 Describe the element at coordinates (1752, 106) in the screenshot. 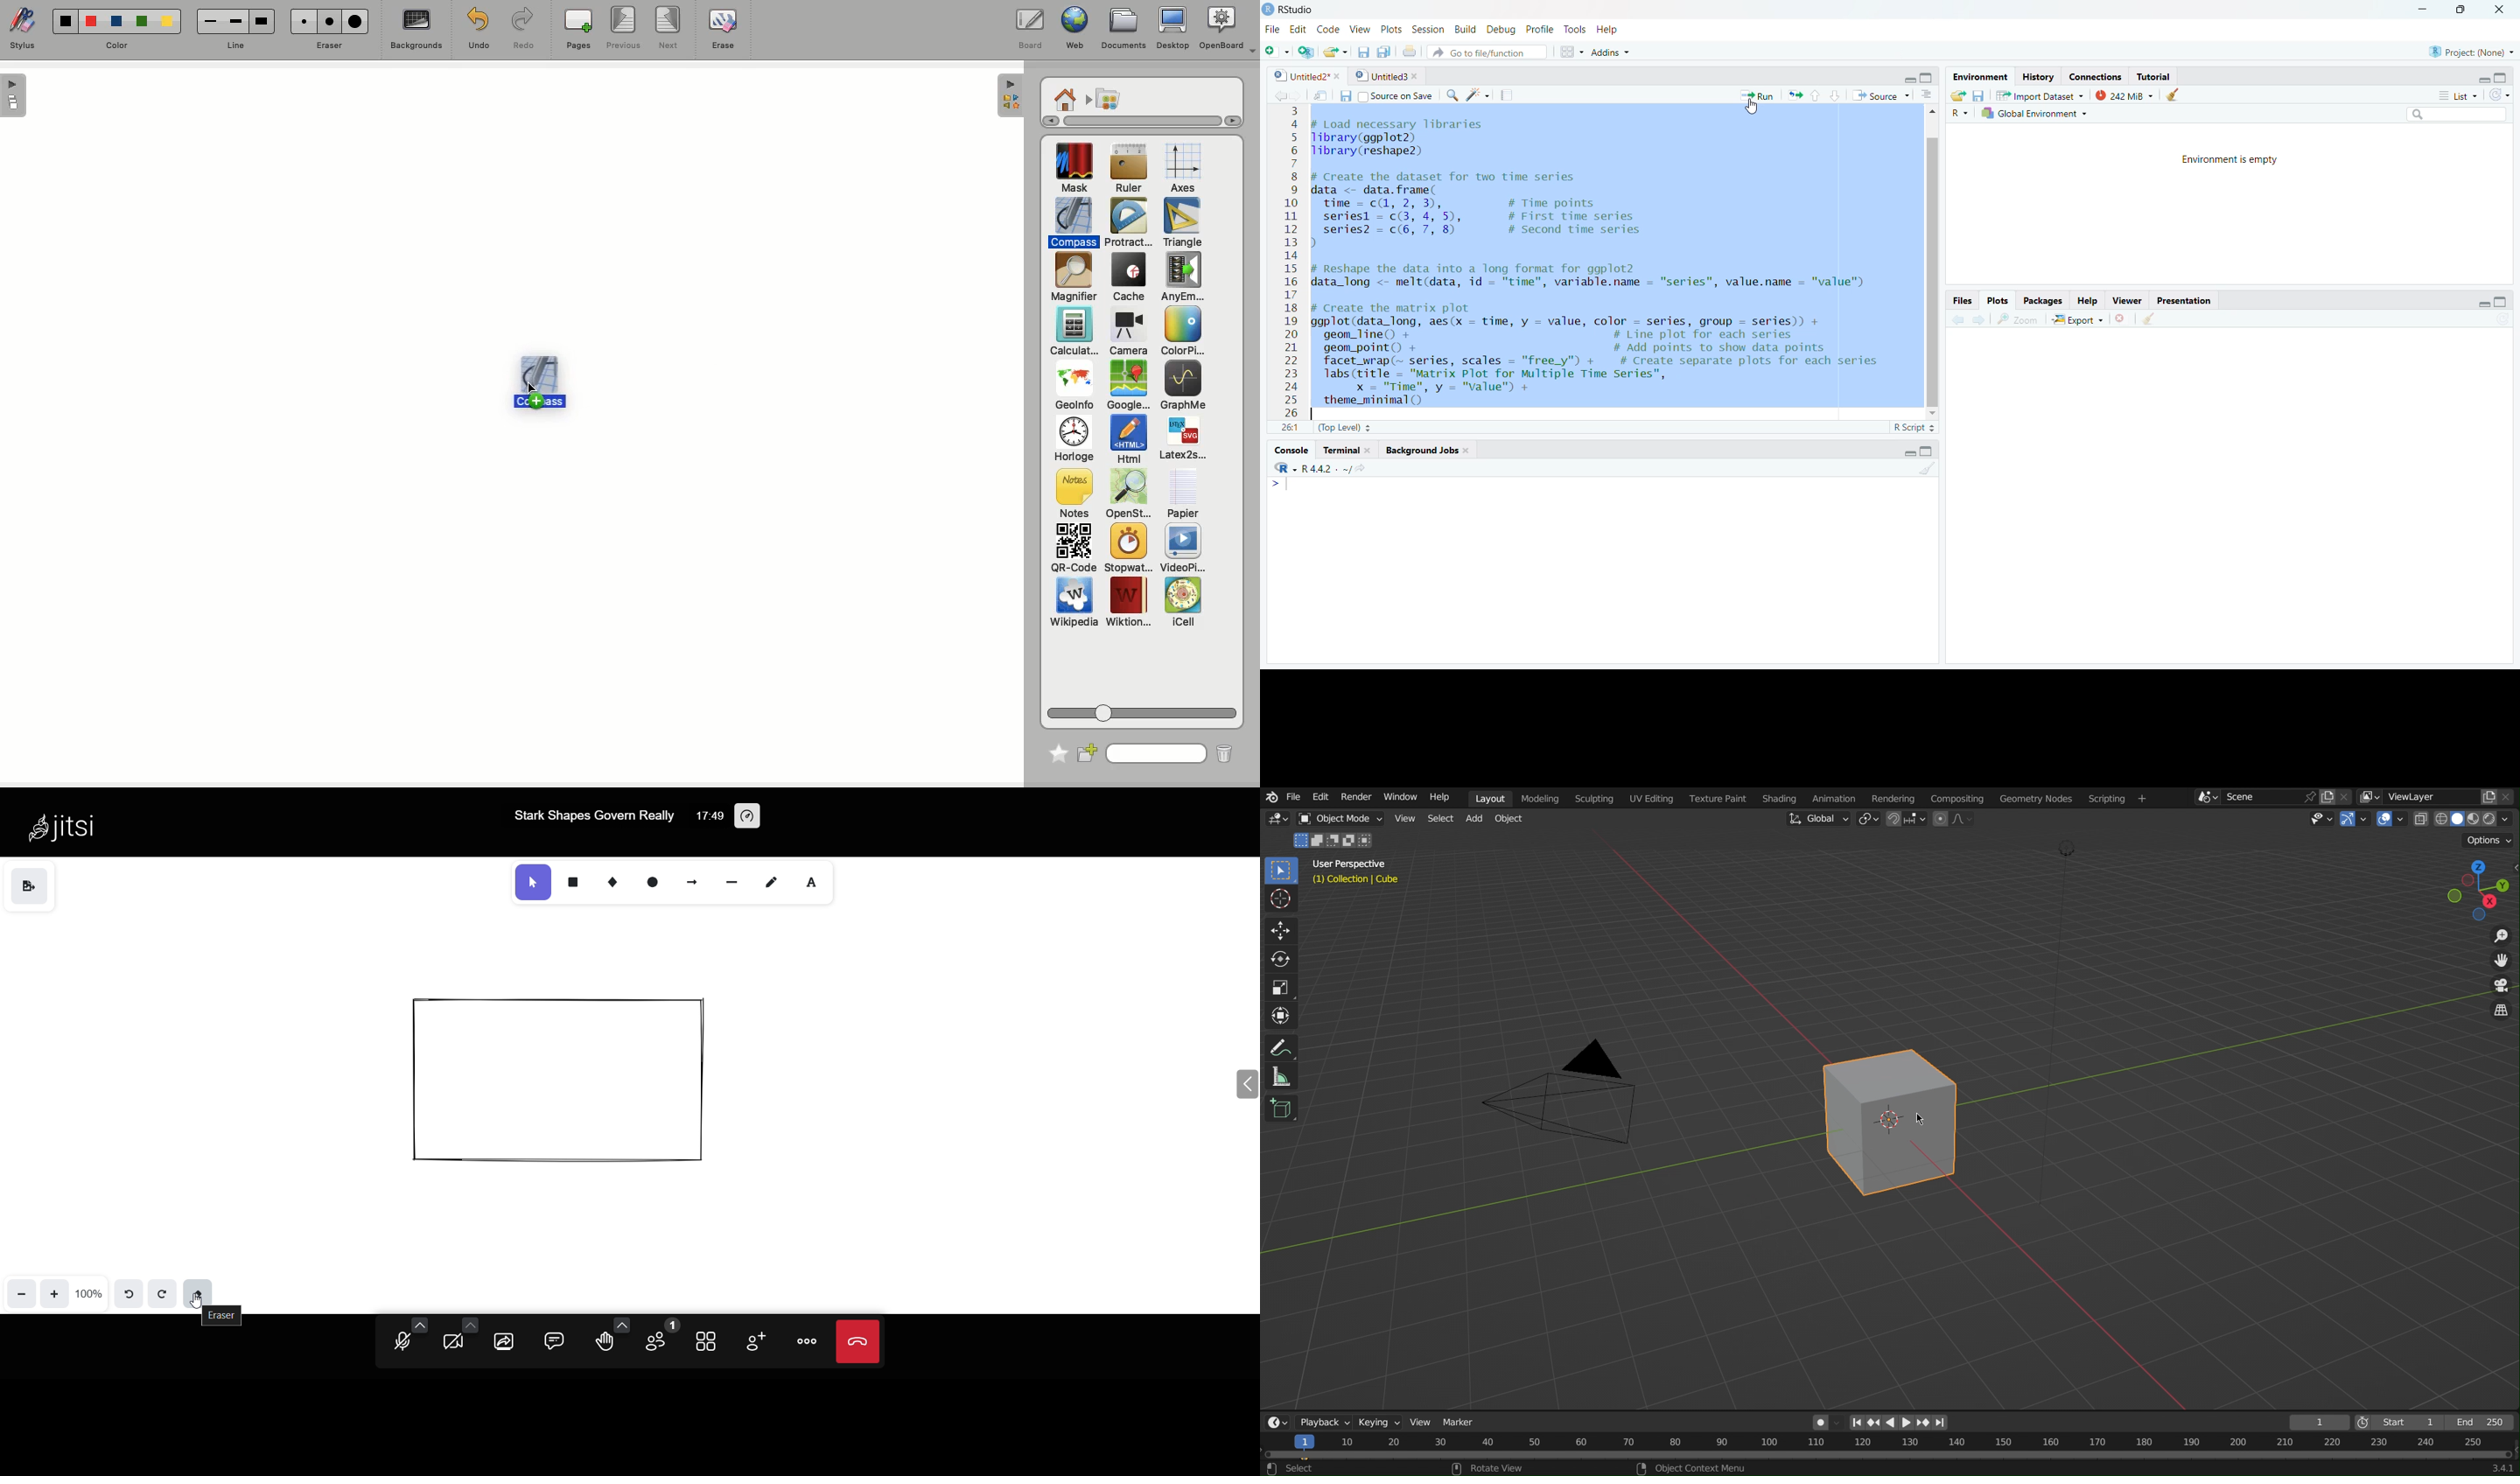

I see `cursor` at that location.